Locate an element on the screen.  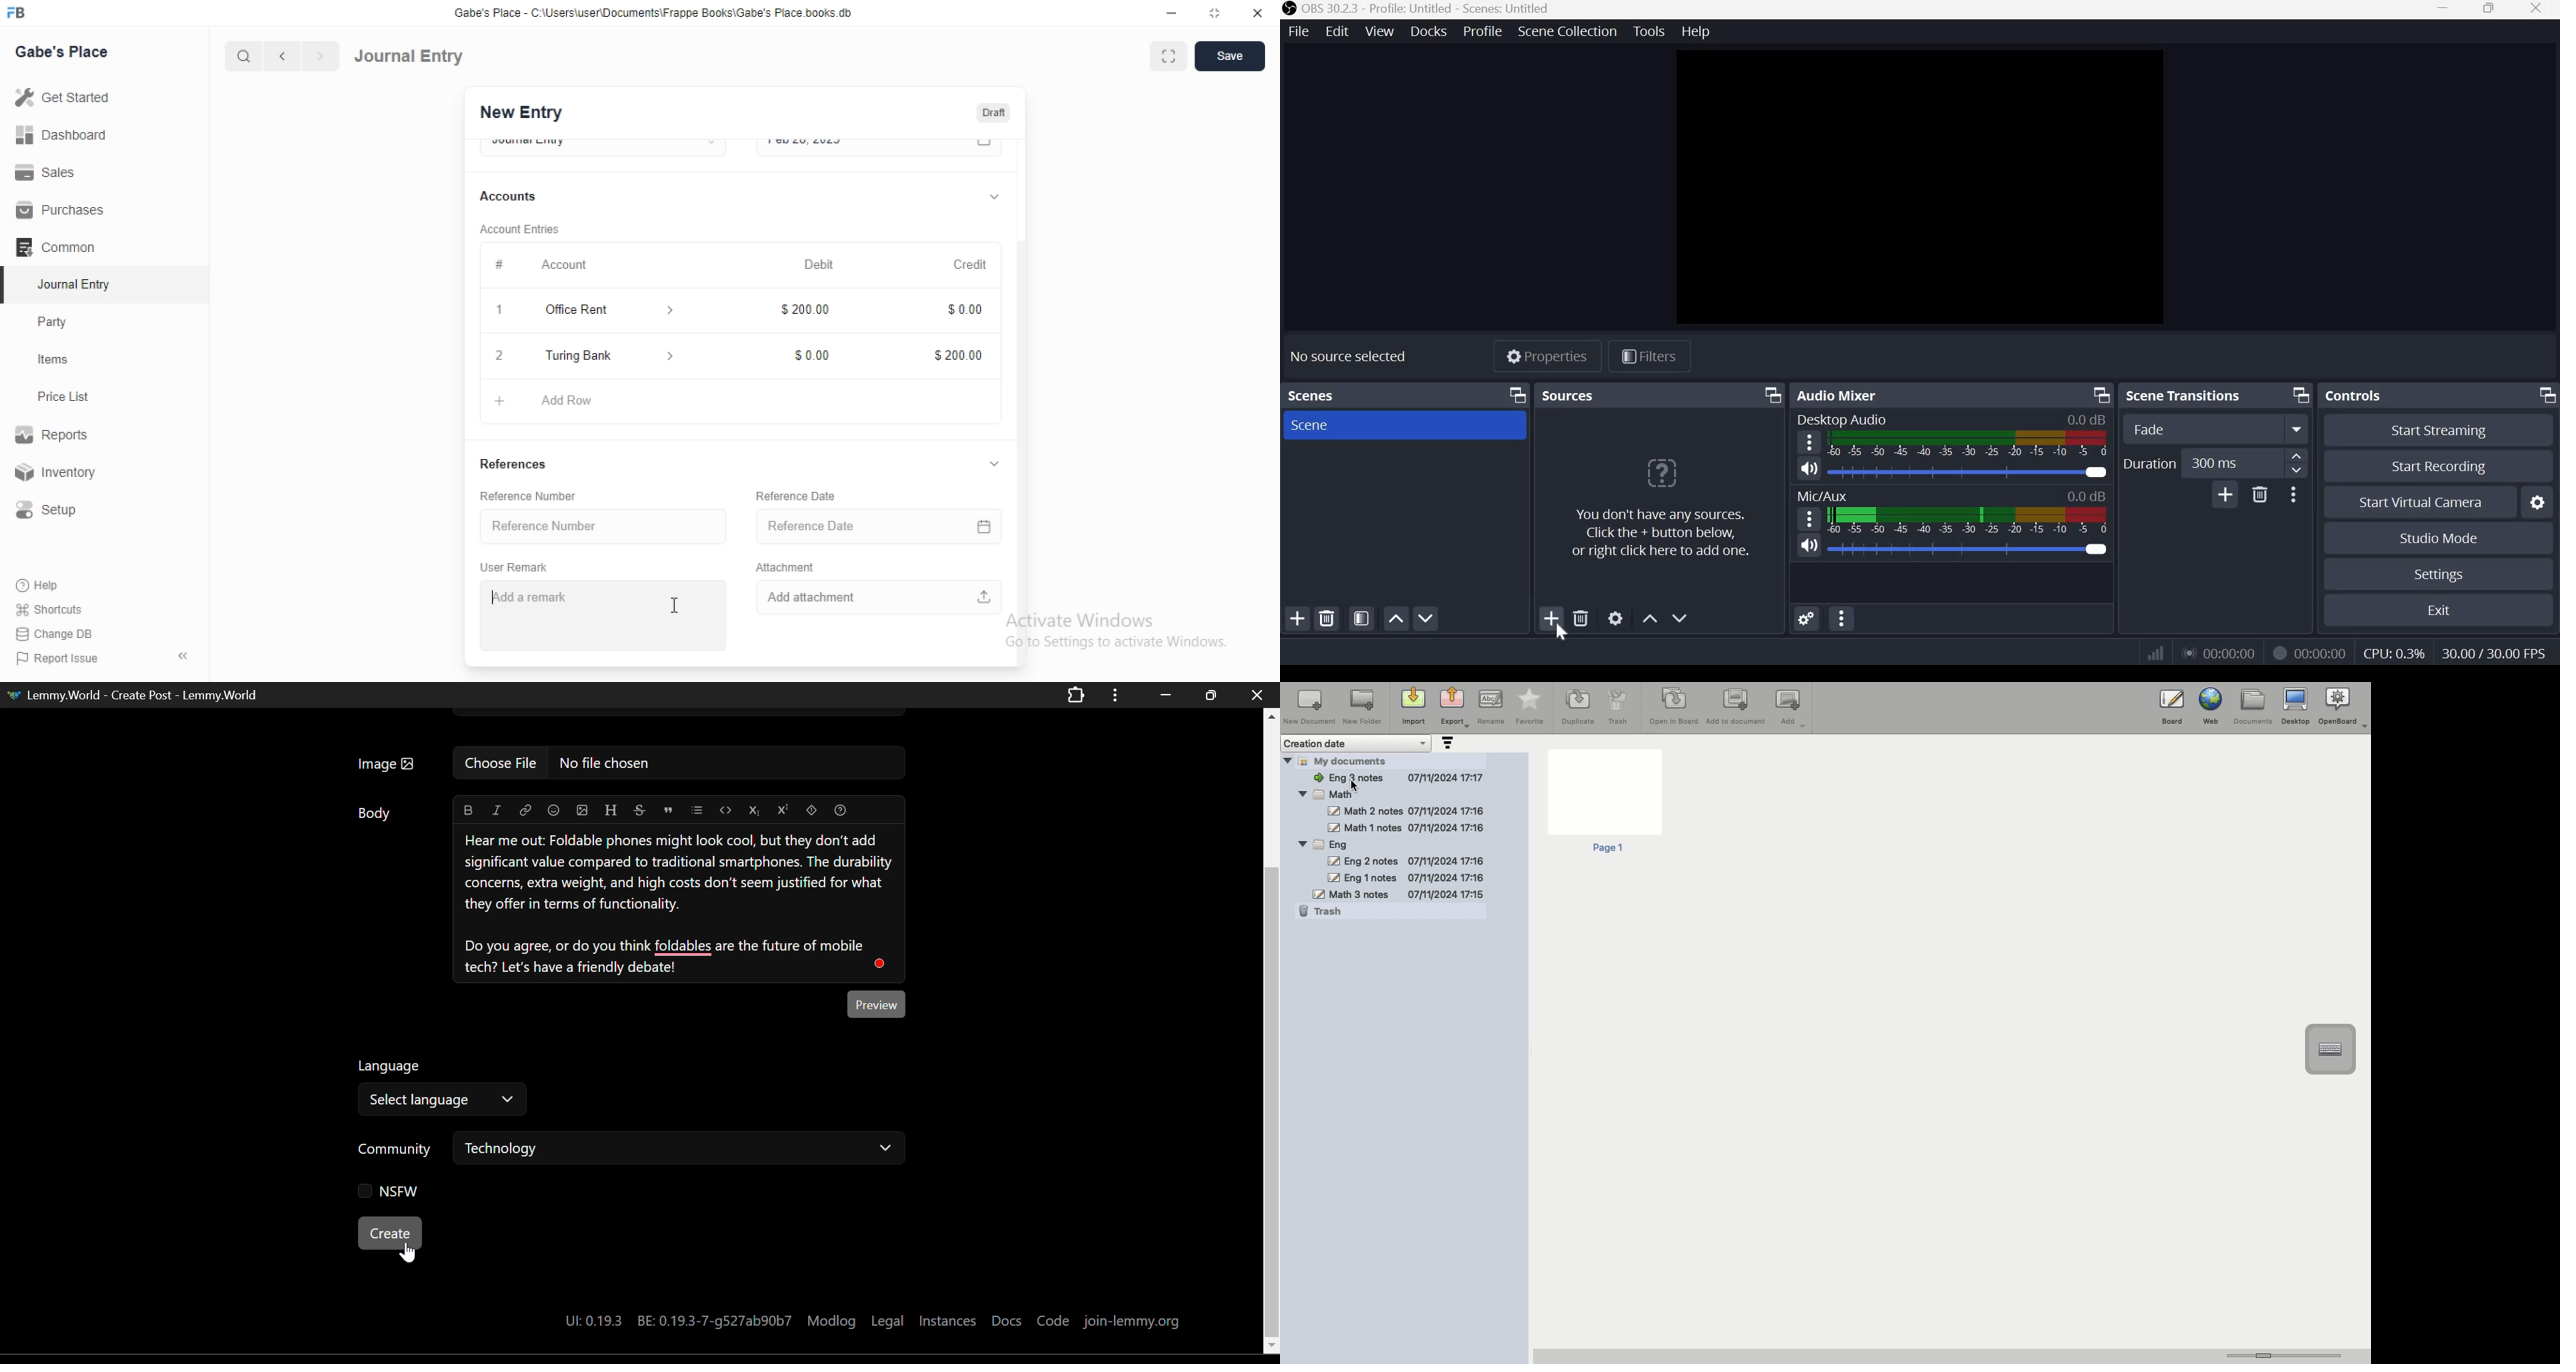
Reference Date is located at coordinates (873, 527).